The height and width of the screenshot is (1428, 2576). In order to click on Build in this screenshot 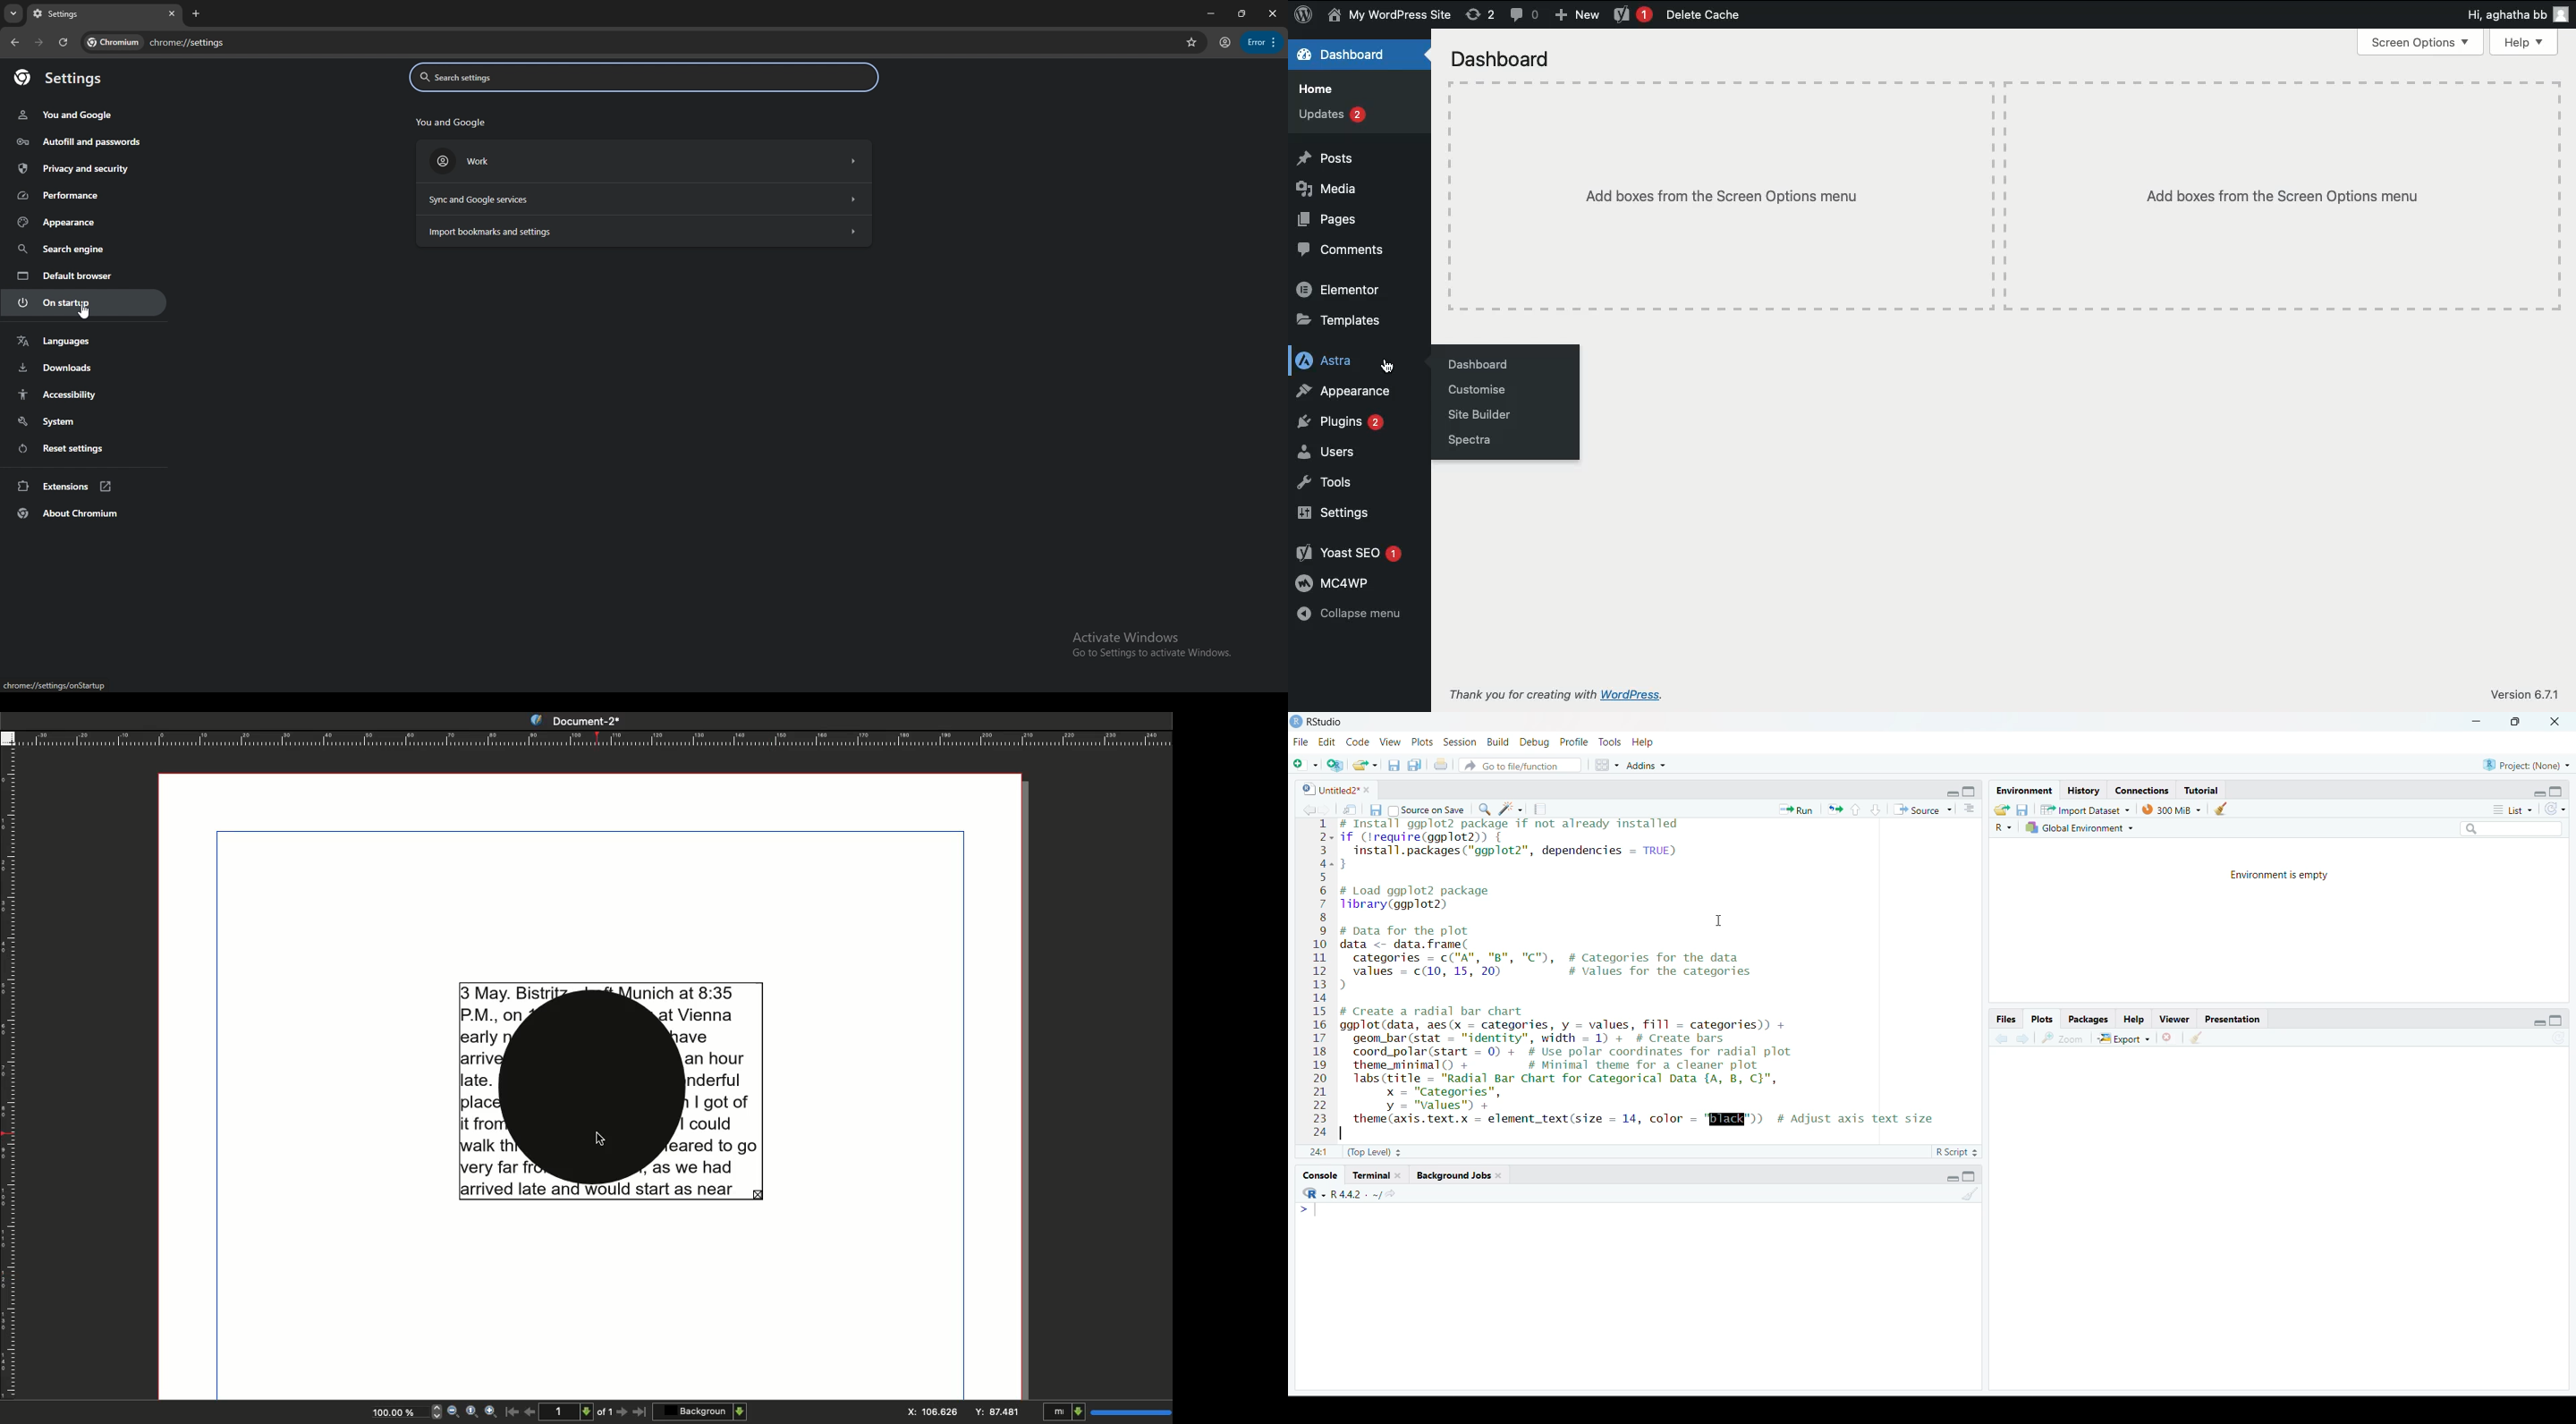, I will do `click(1498, 742)`.